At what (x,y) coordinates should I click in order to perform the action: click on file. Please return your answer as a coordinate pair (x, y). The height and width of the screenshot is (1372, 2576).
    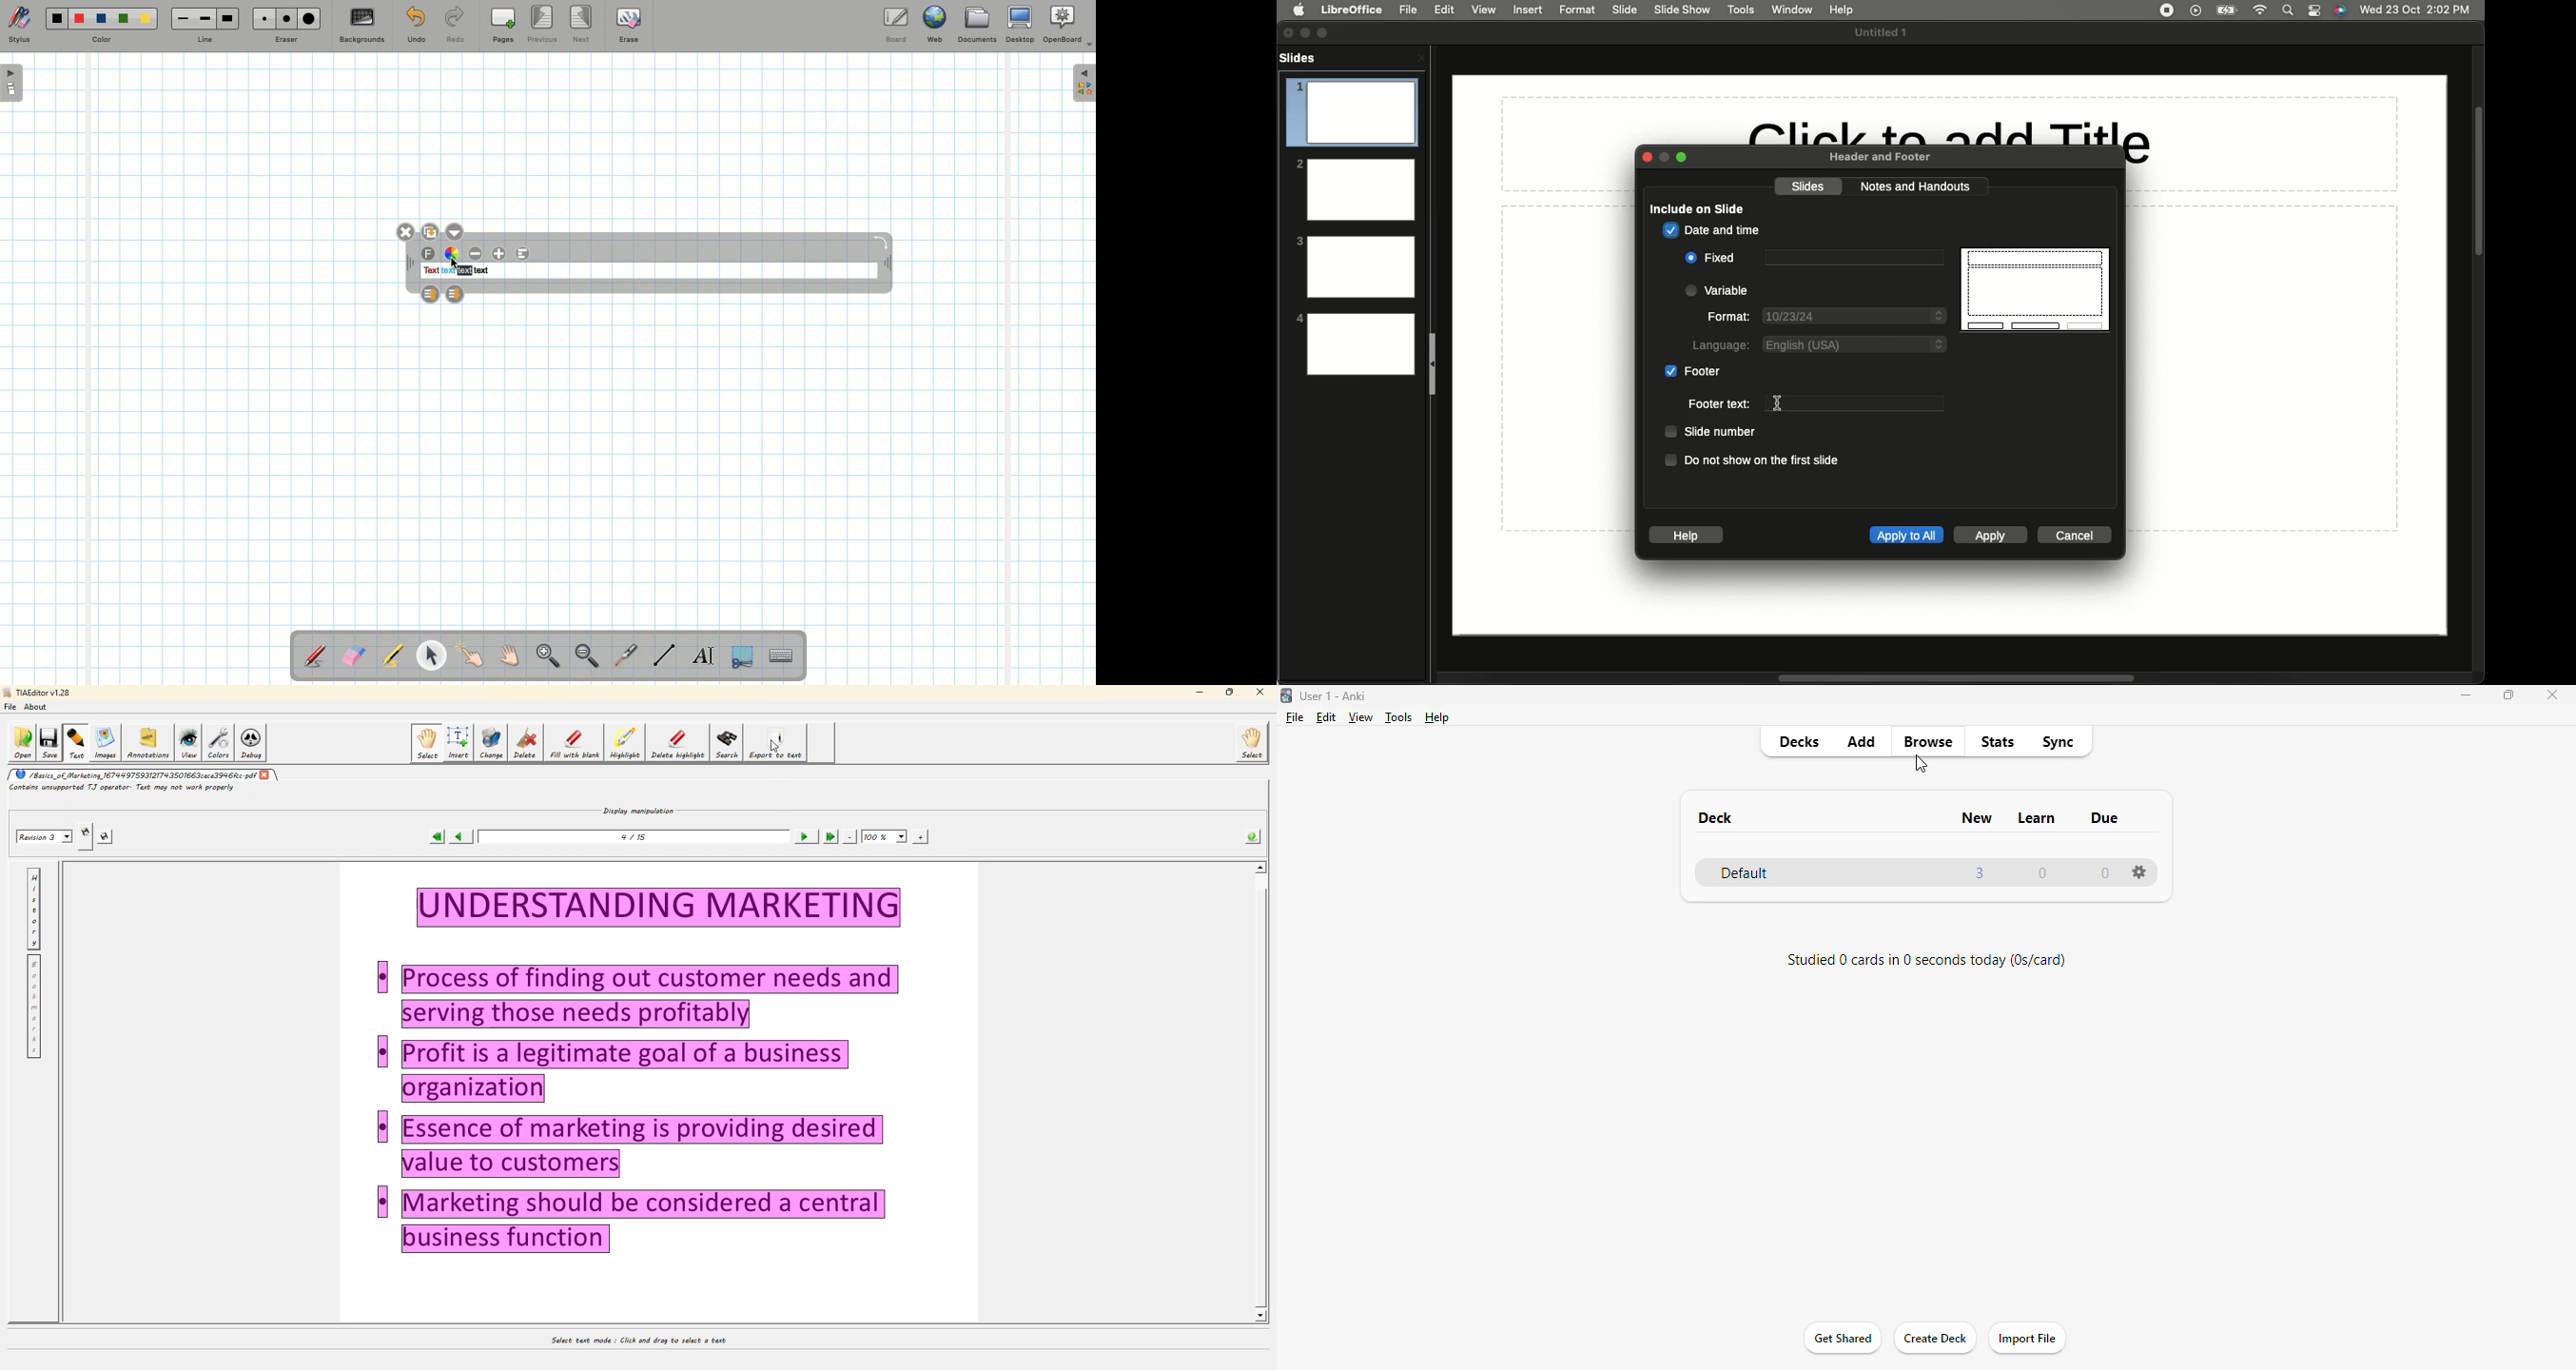
    Looking at the image, I should click on (1296, 717).